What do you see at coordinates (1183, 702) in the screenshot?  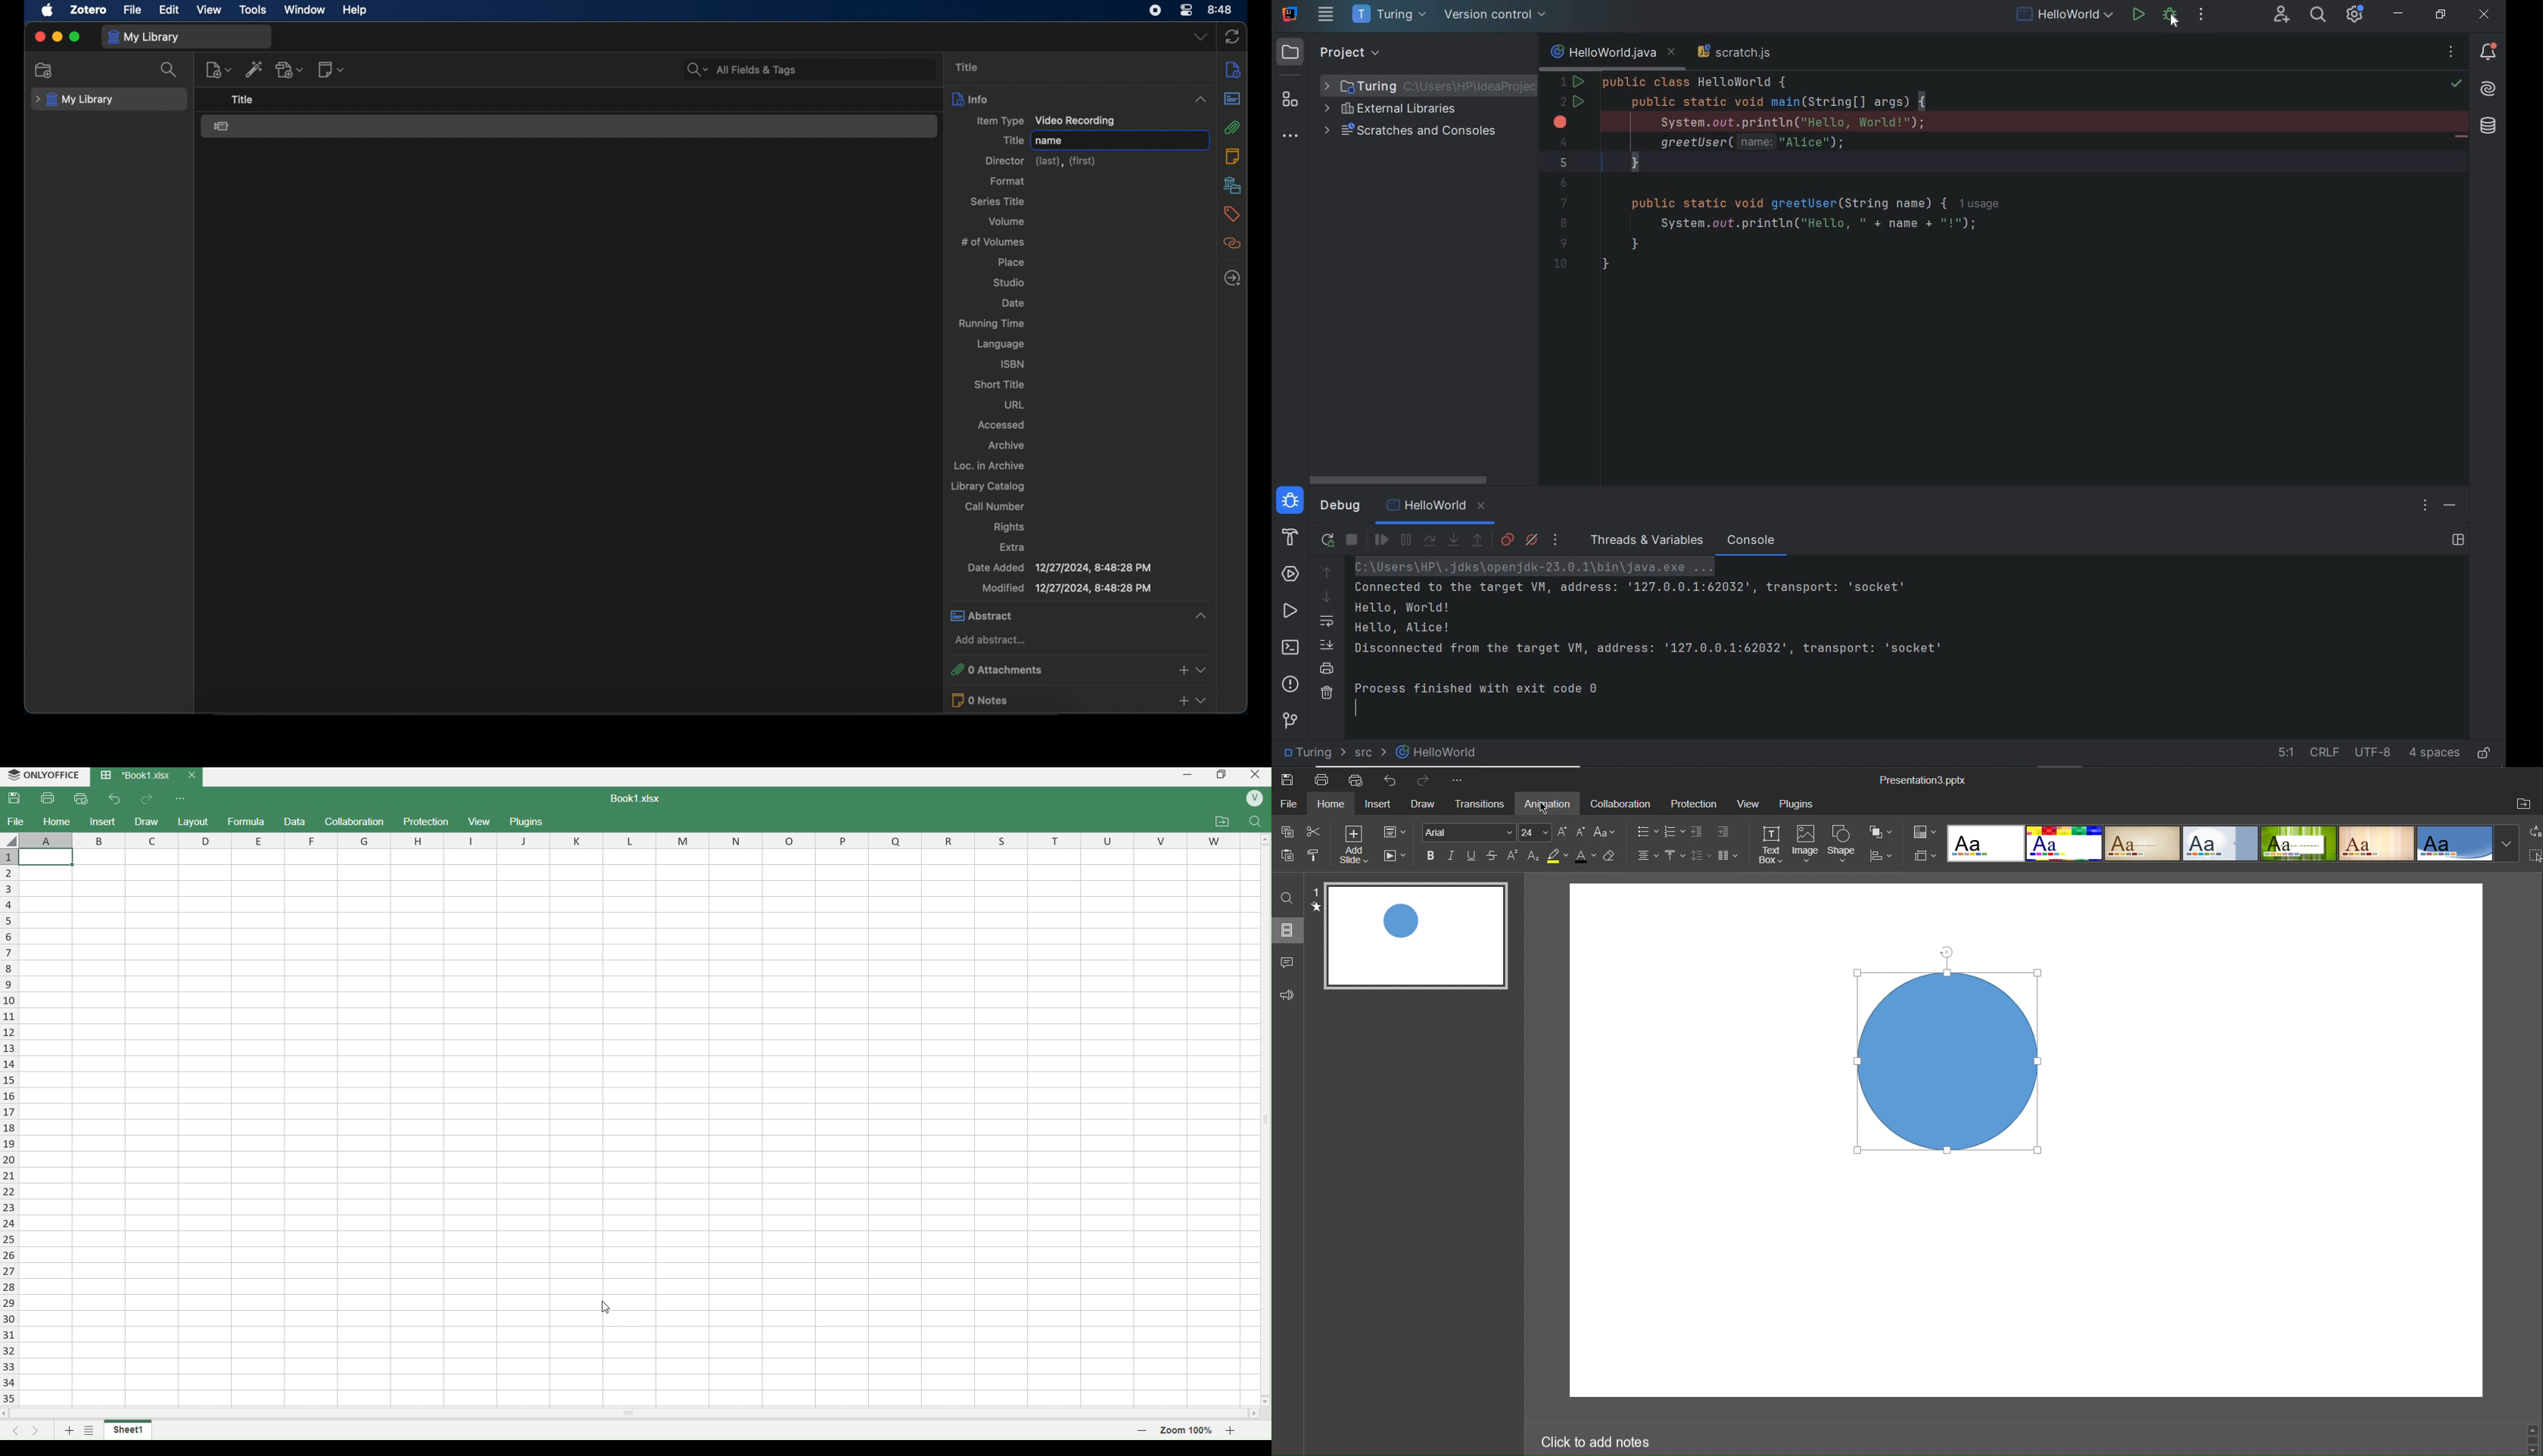 I see `add notes` at bounding box center [1183, 702].